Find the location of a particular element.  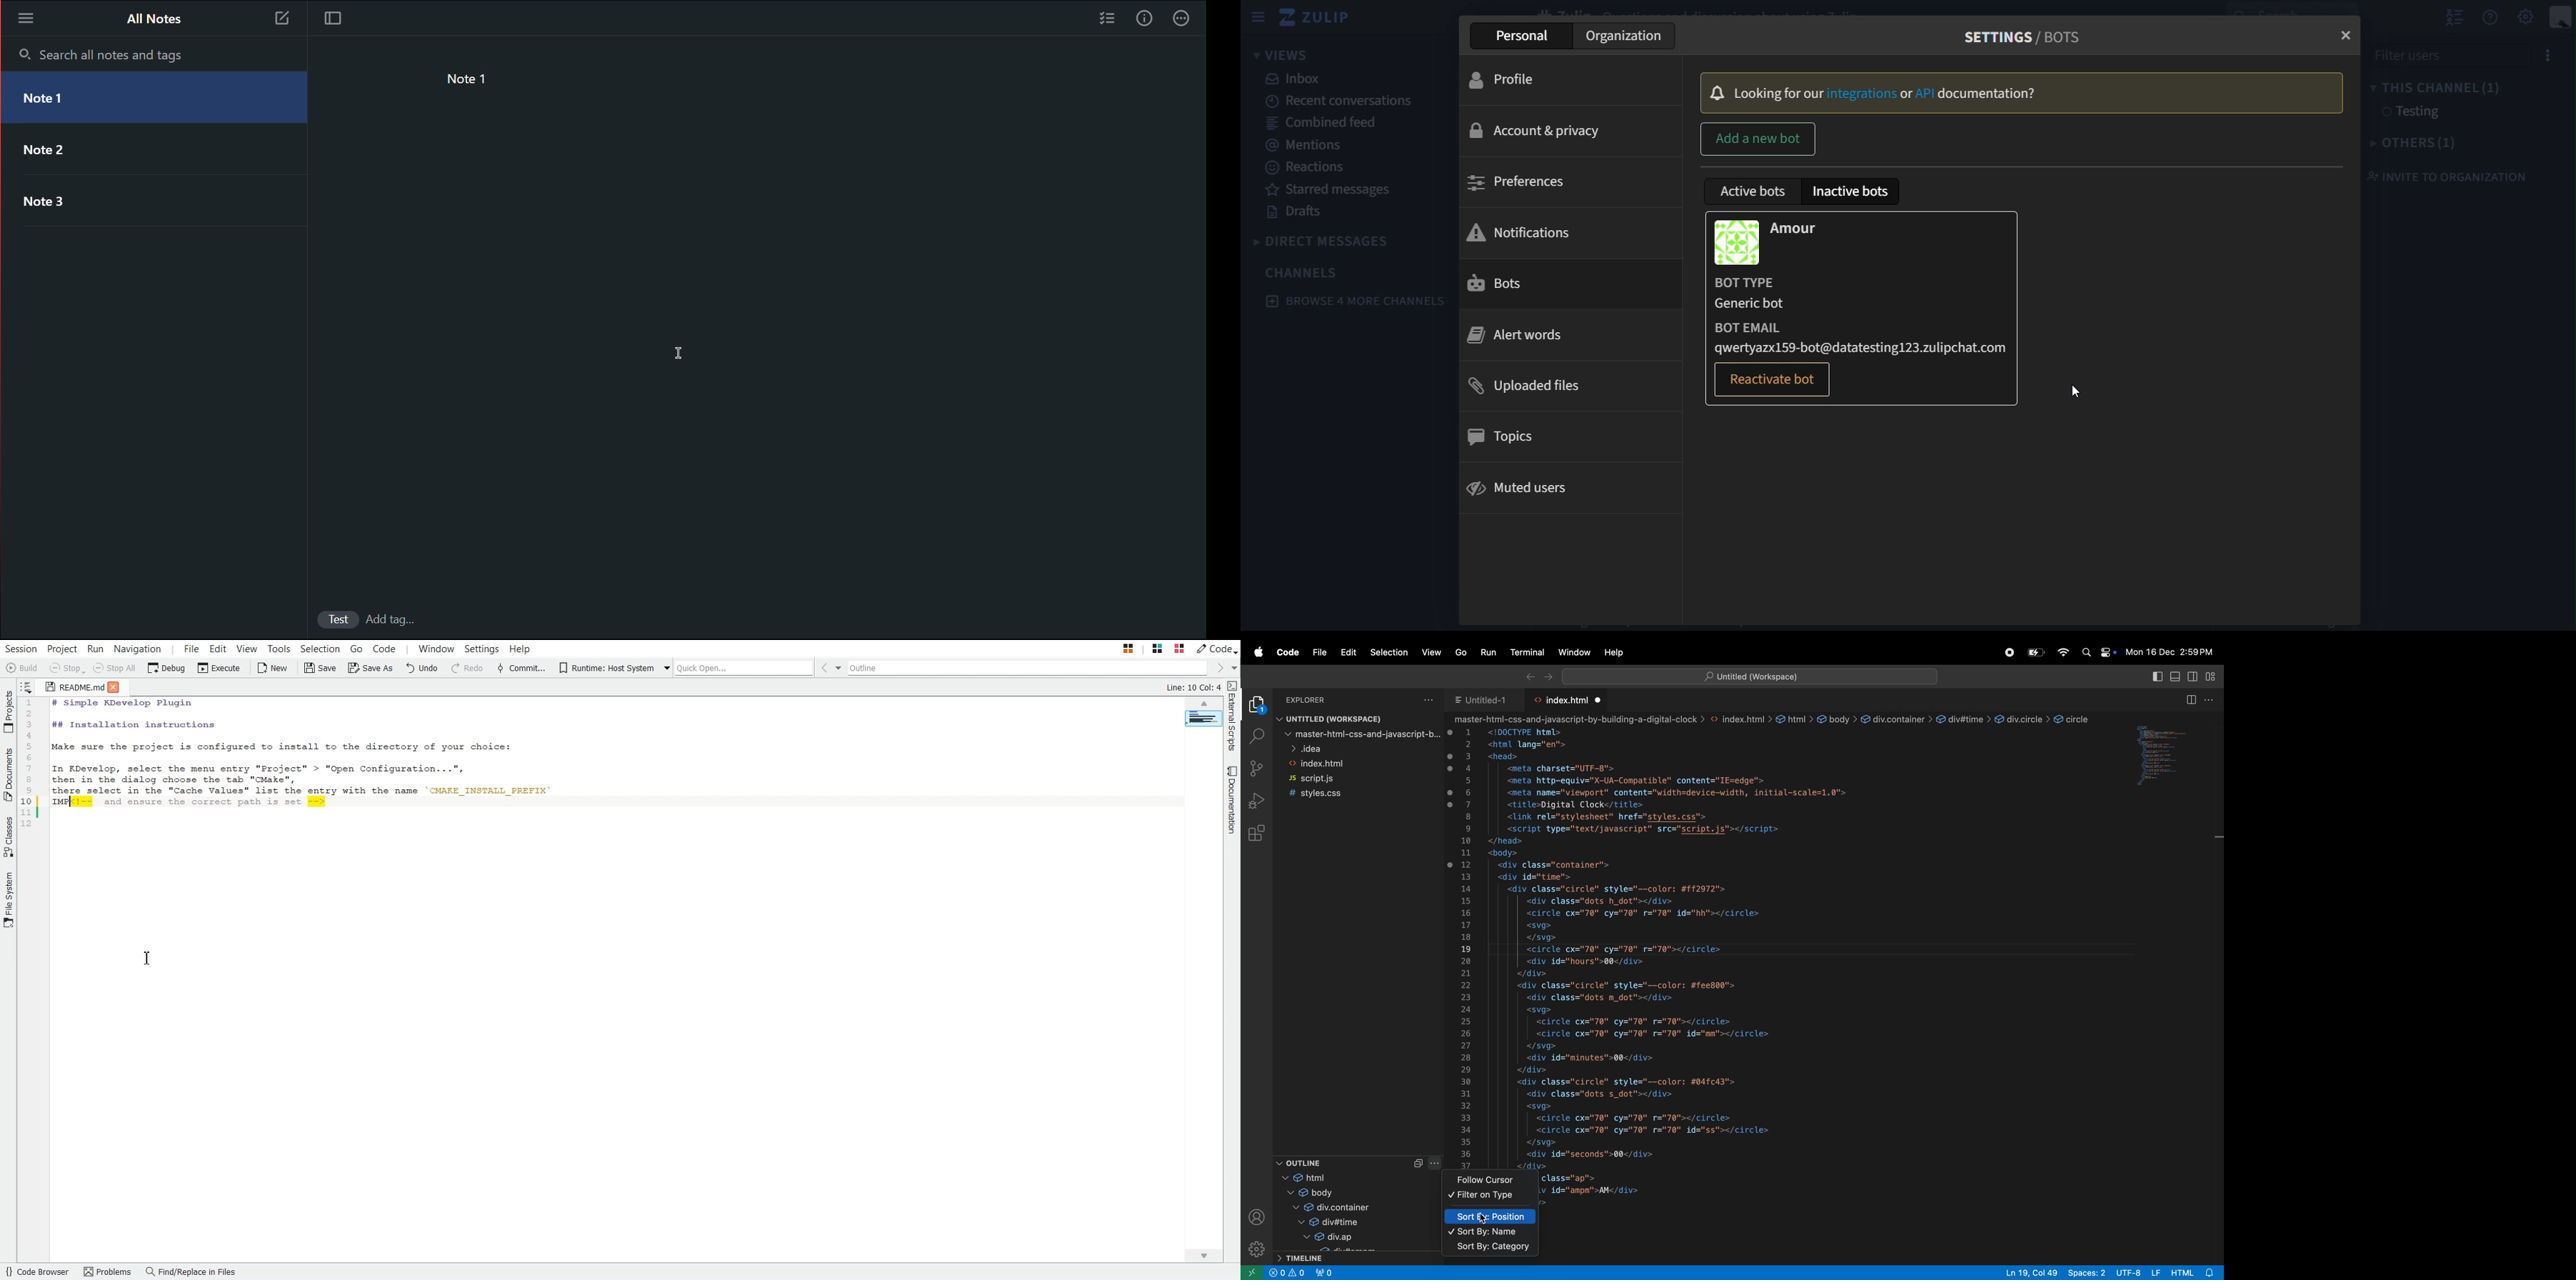

bots is located at coordinates (1503, 284).